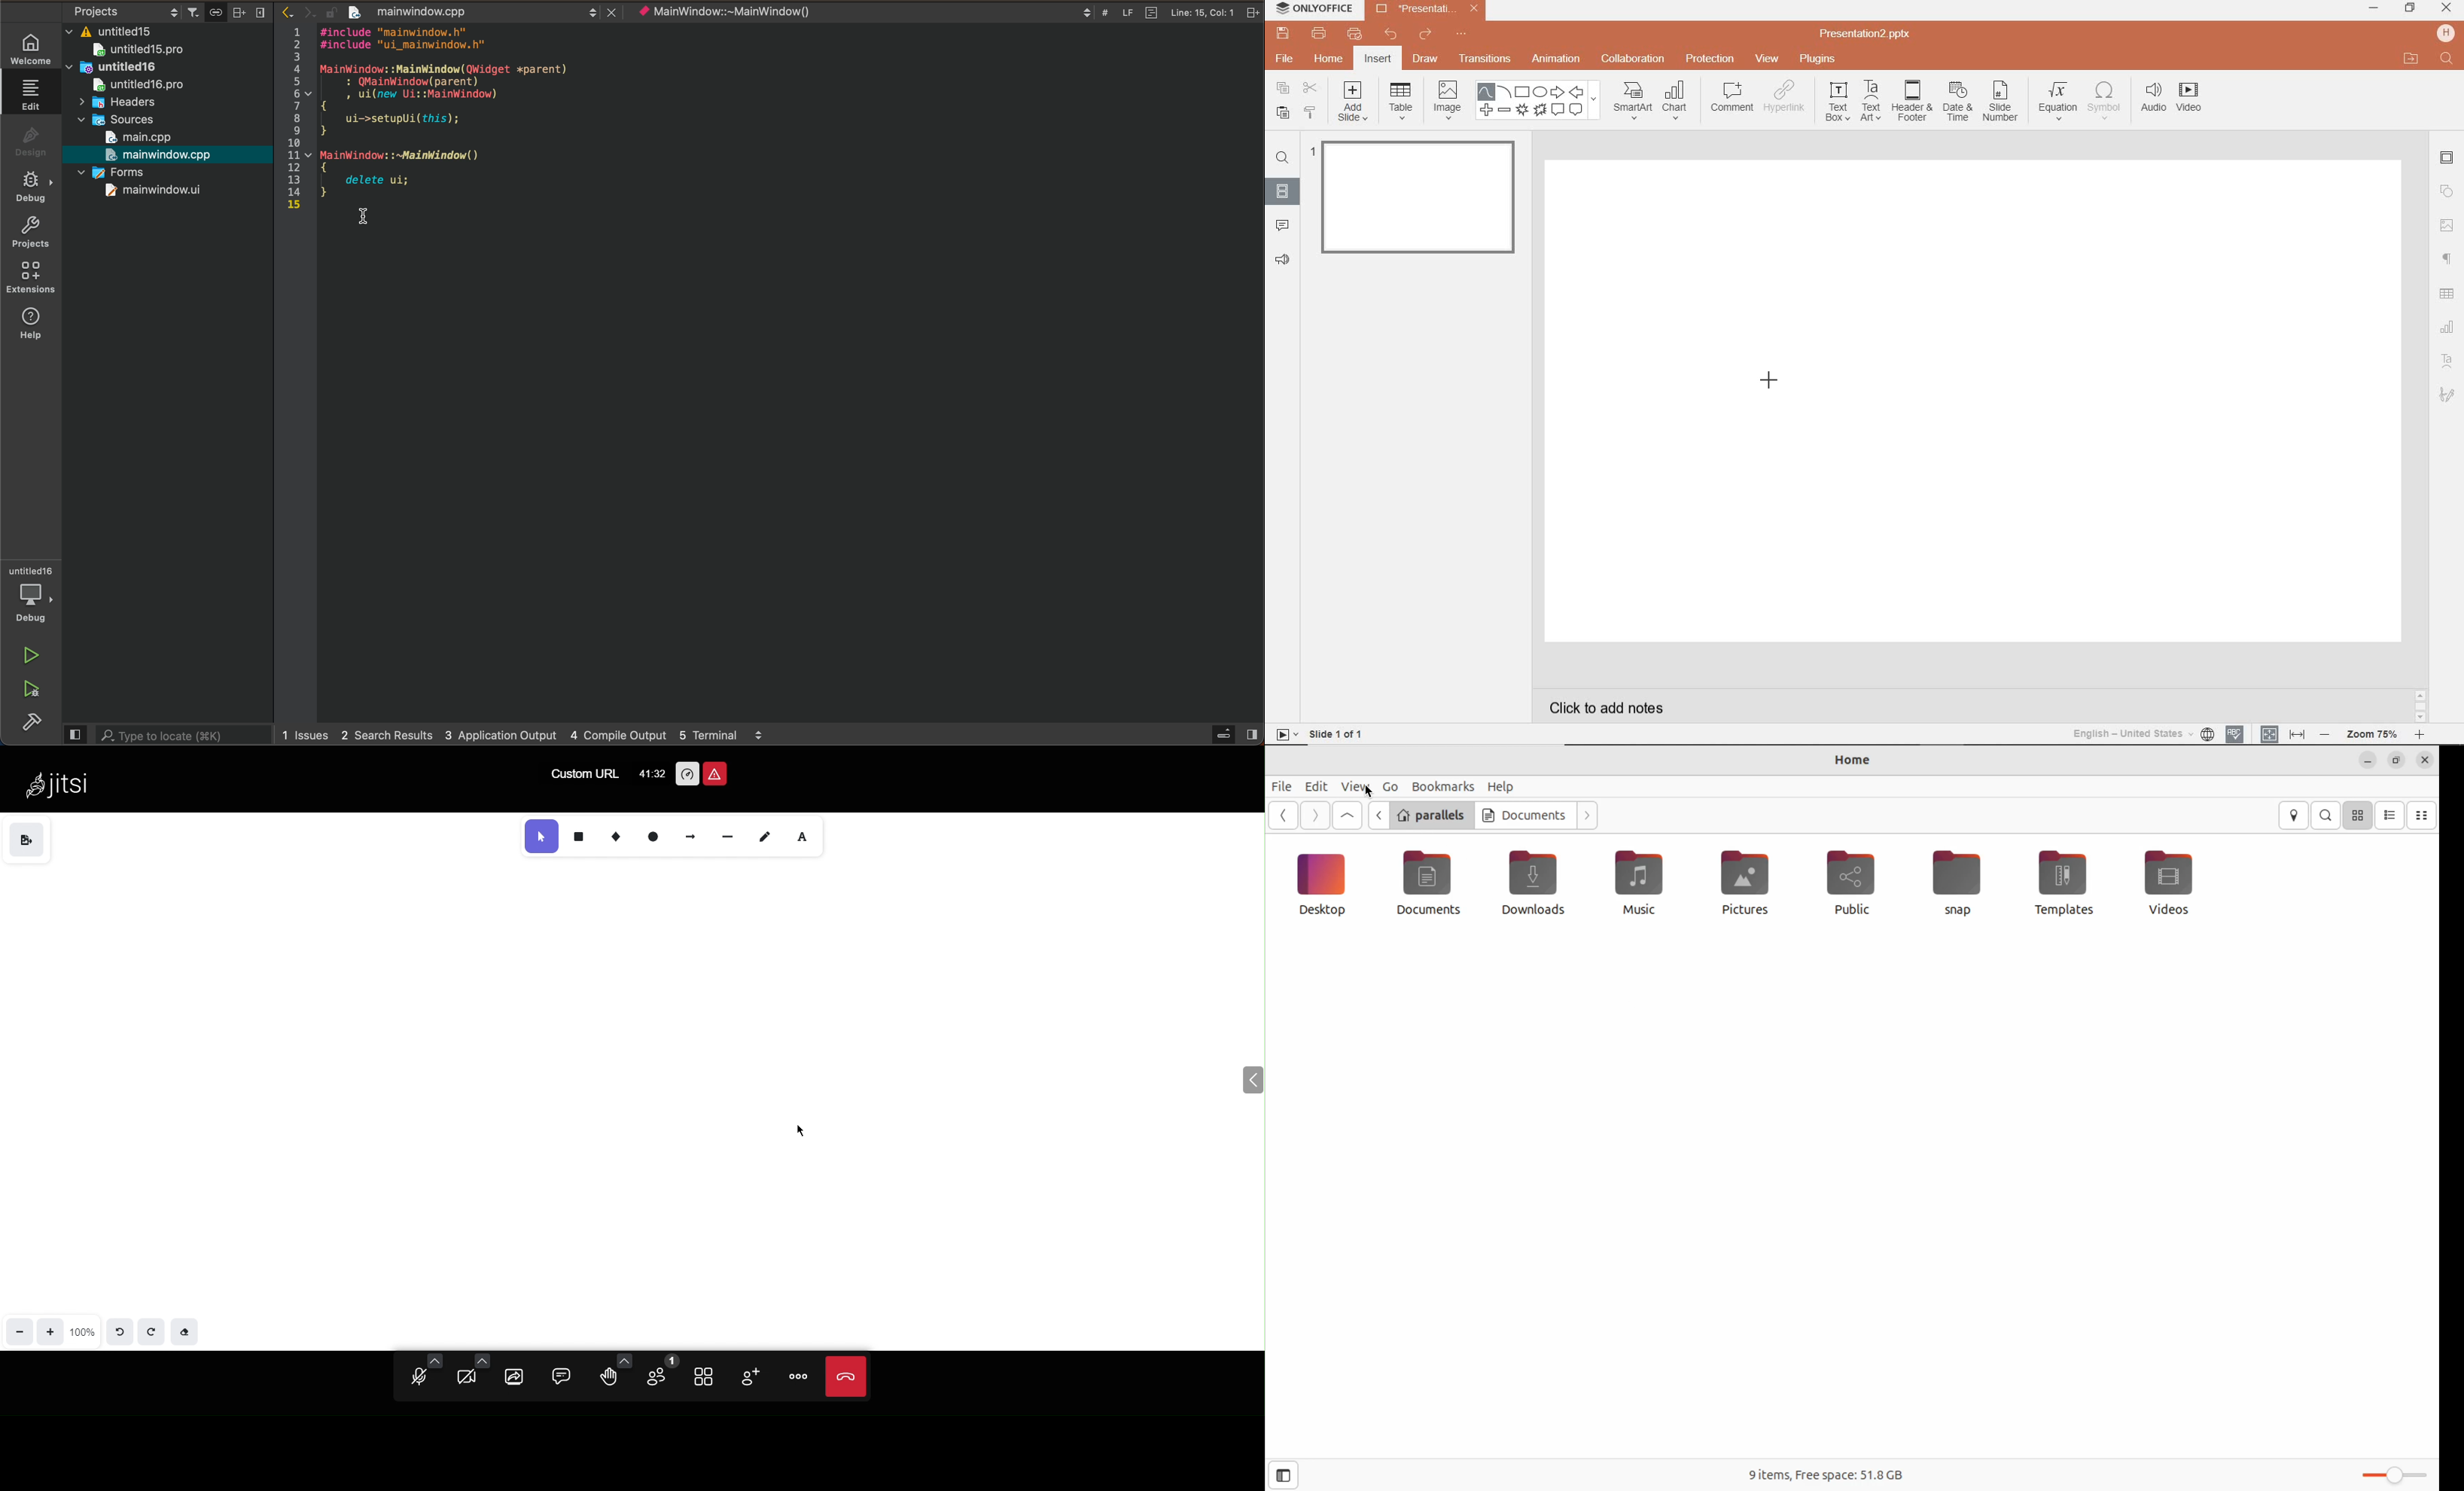  I want to click on SHAPES, so click(1540, 101).